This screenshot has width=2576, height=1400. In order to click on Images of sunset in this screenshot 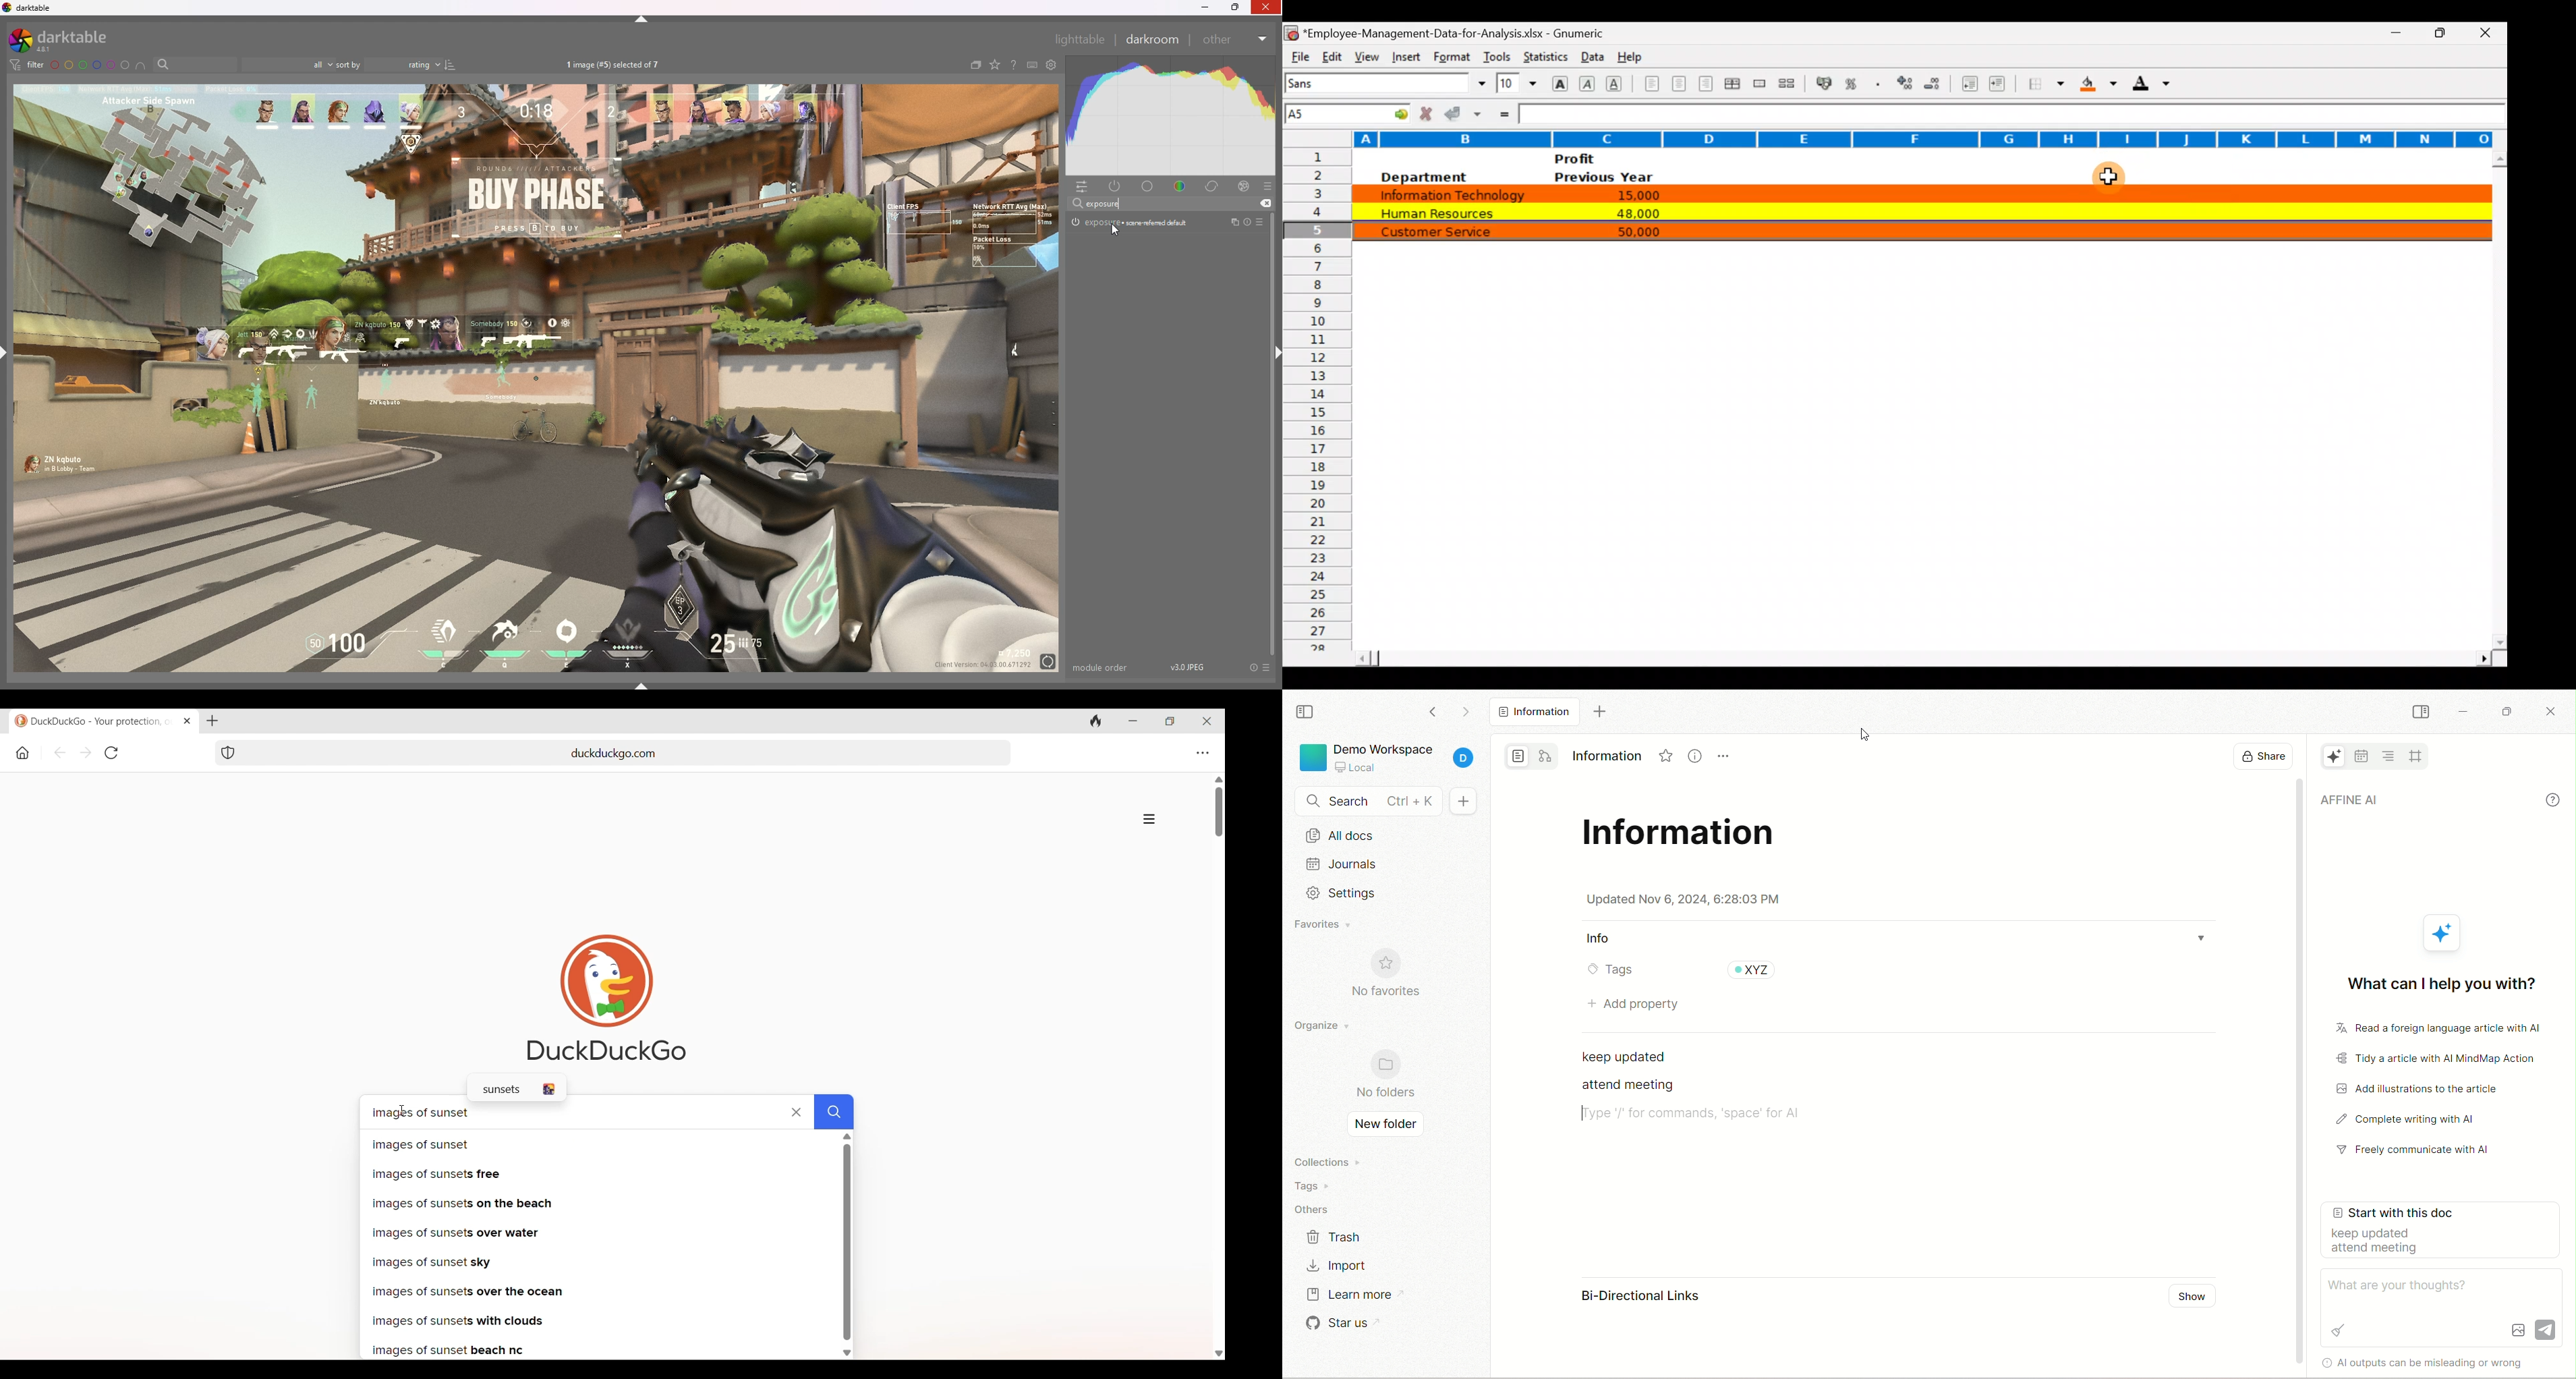, I will do `click(597, 1144)`.